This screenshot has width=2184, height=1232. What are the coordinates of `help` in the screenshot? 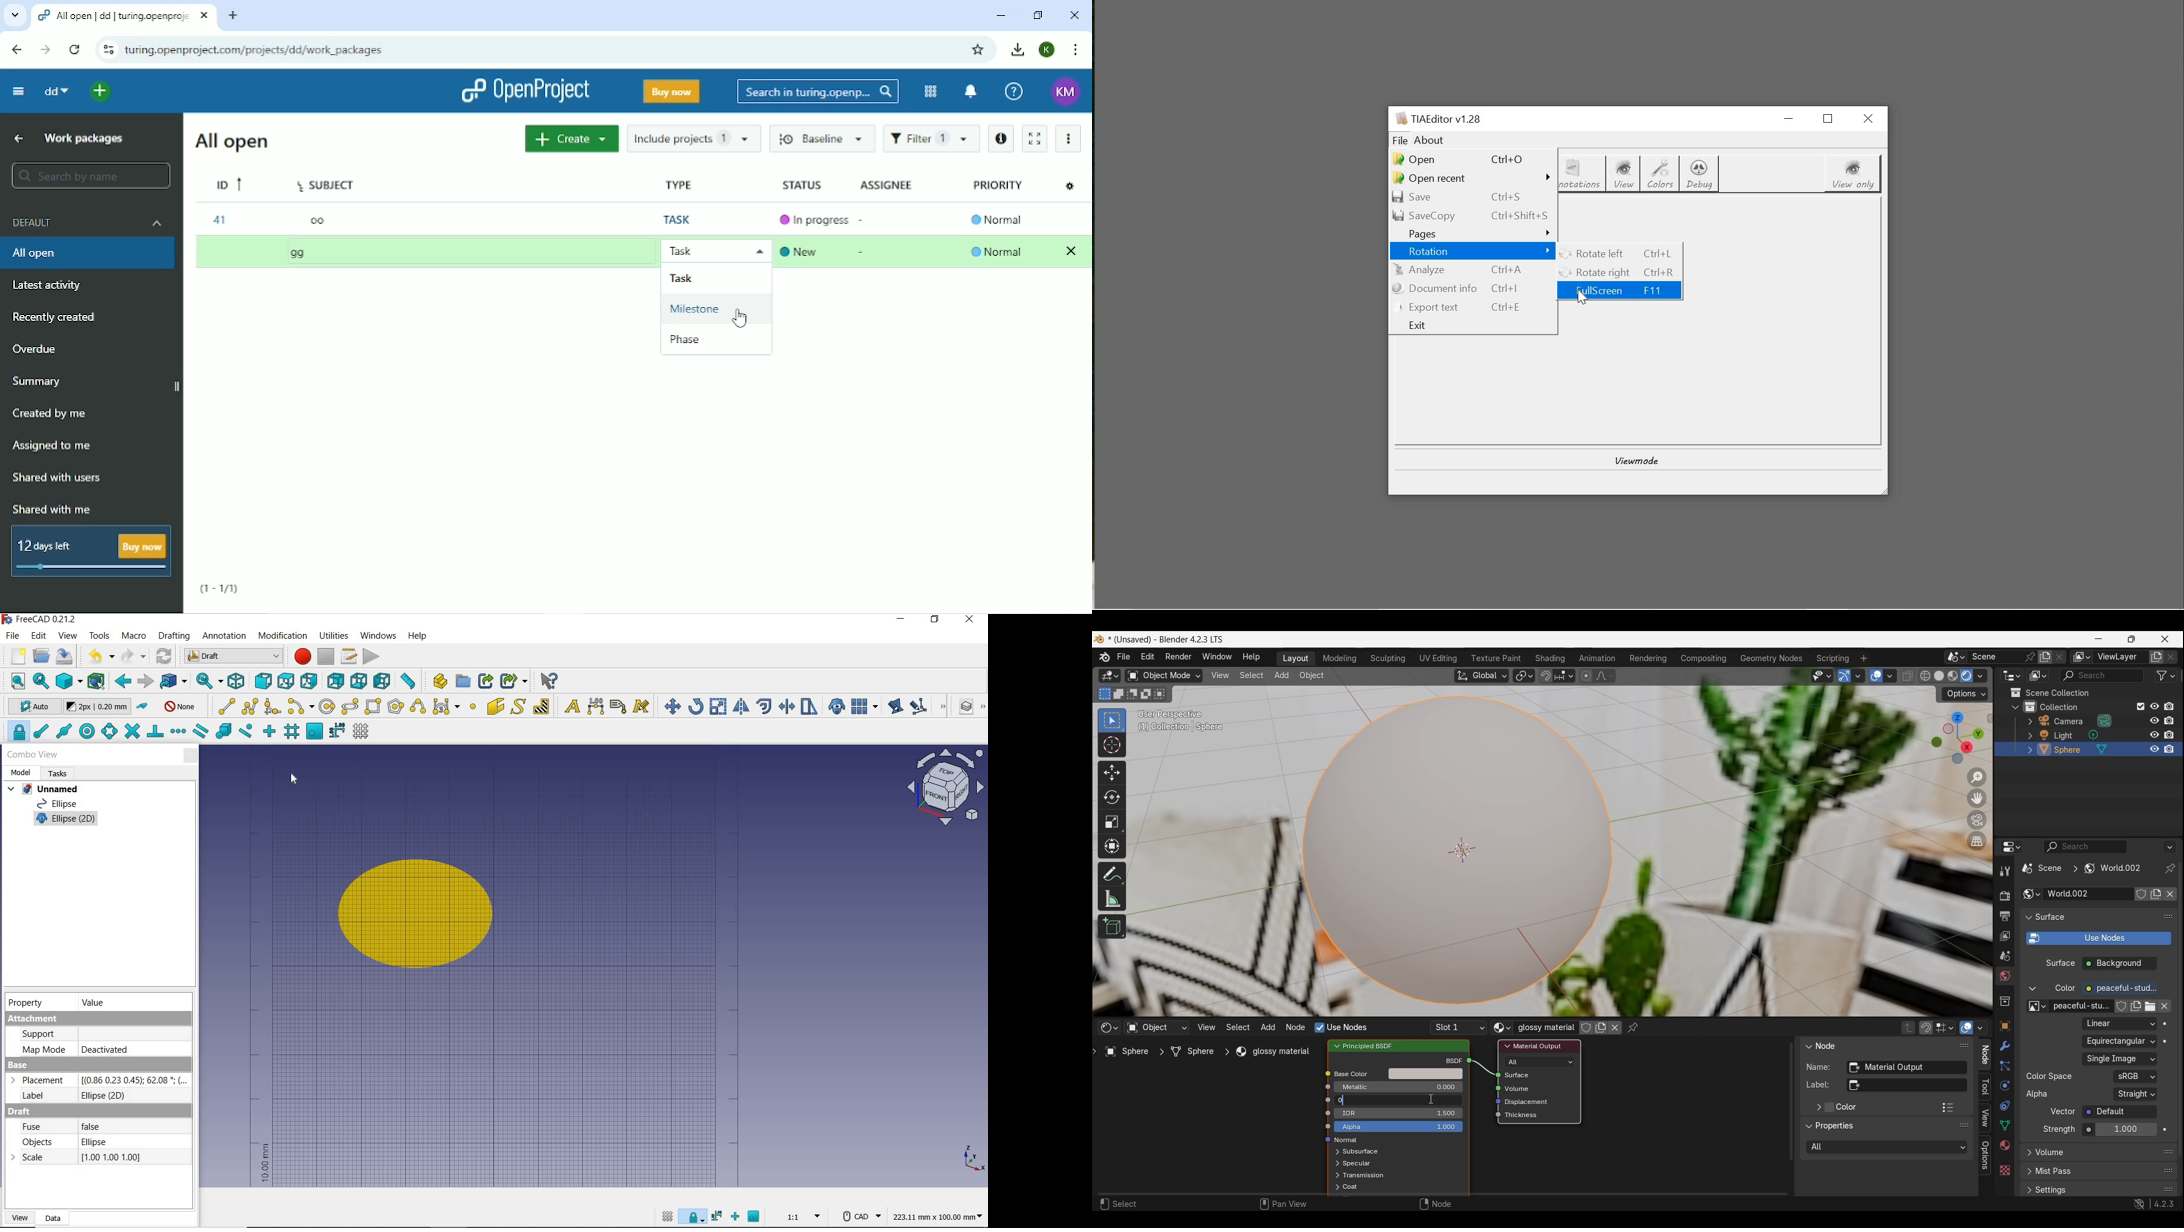 It's located at (419, 637).